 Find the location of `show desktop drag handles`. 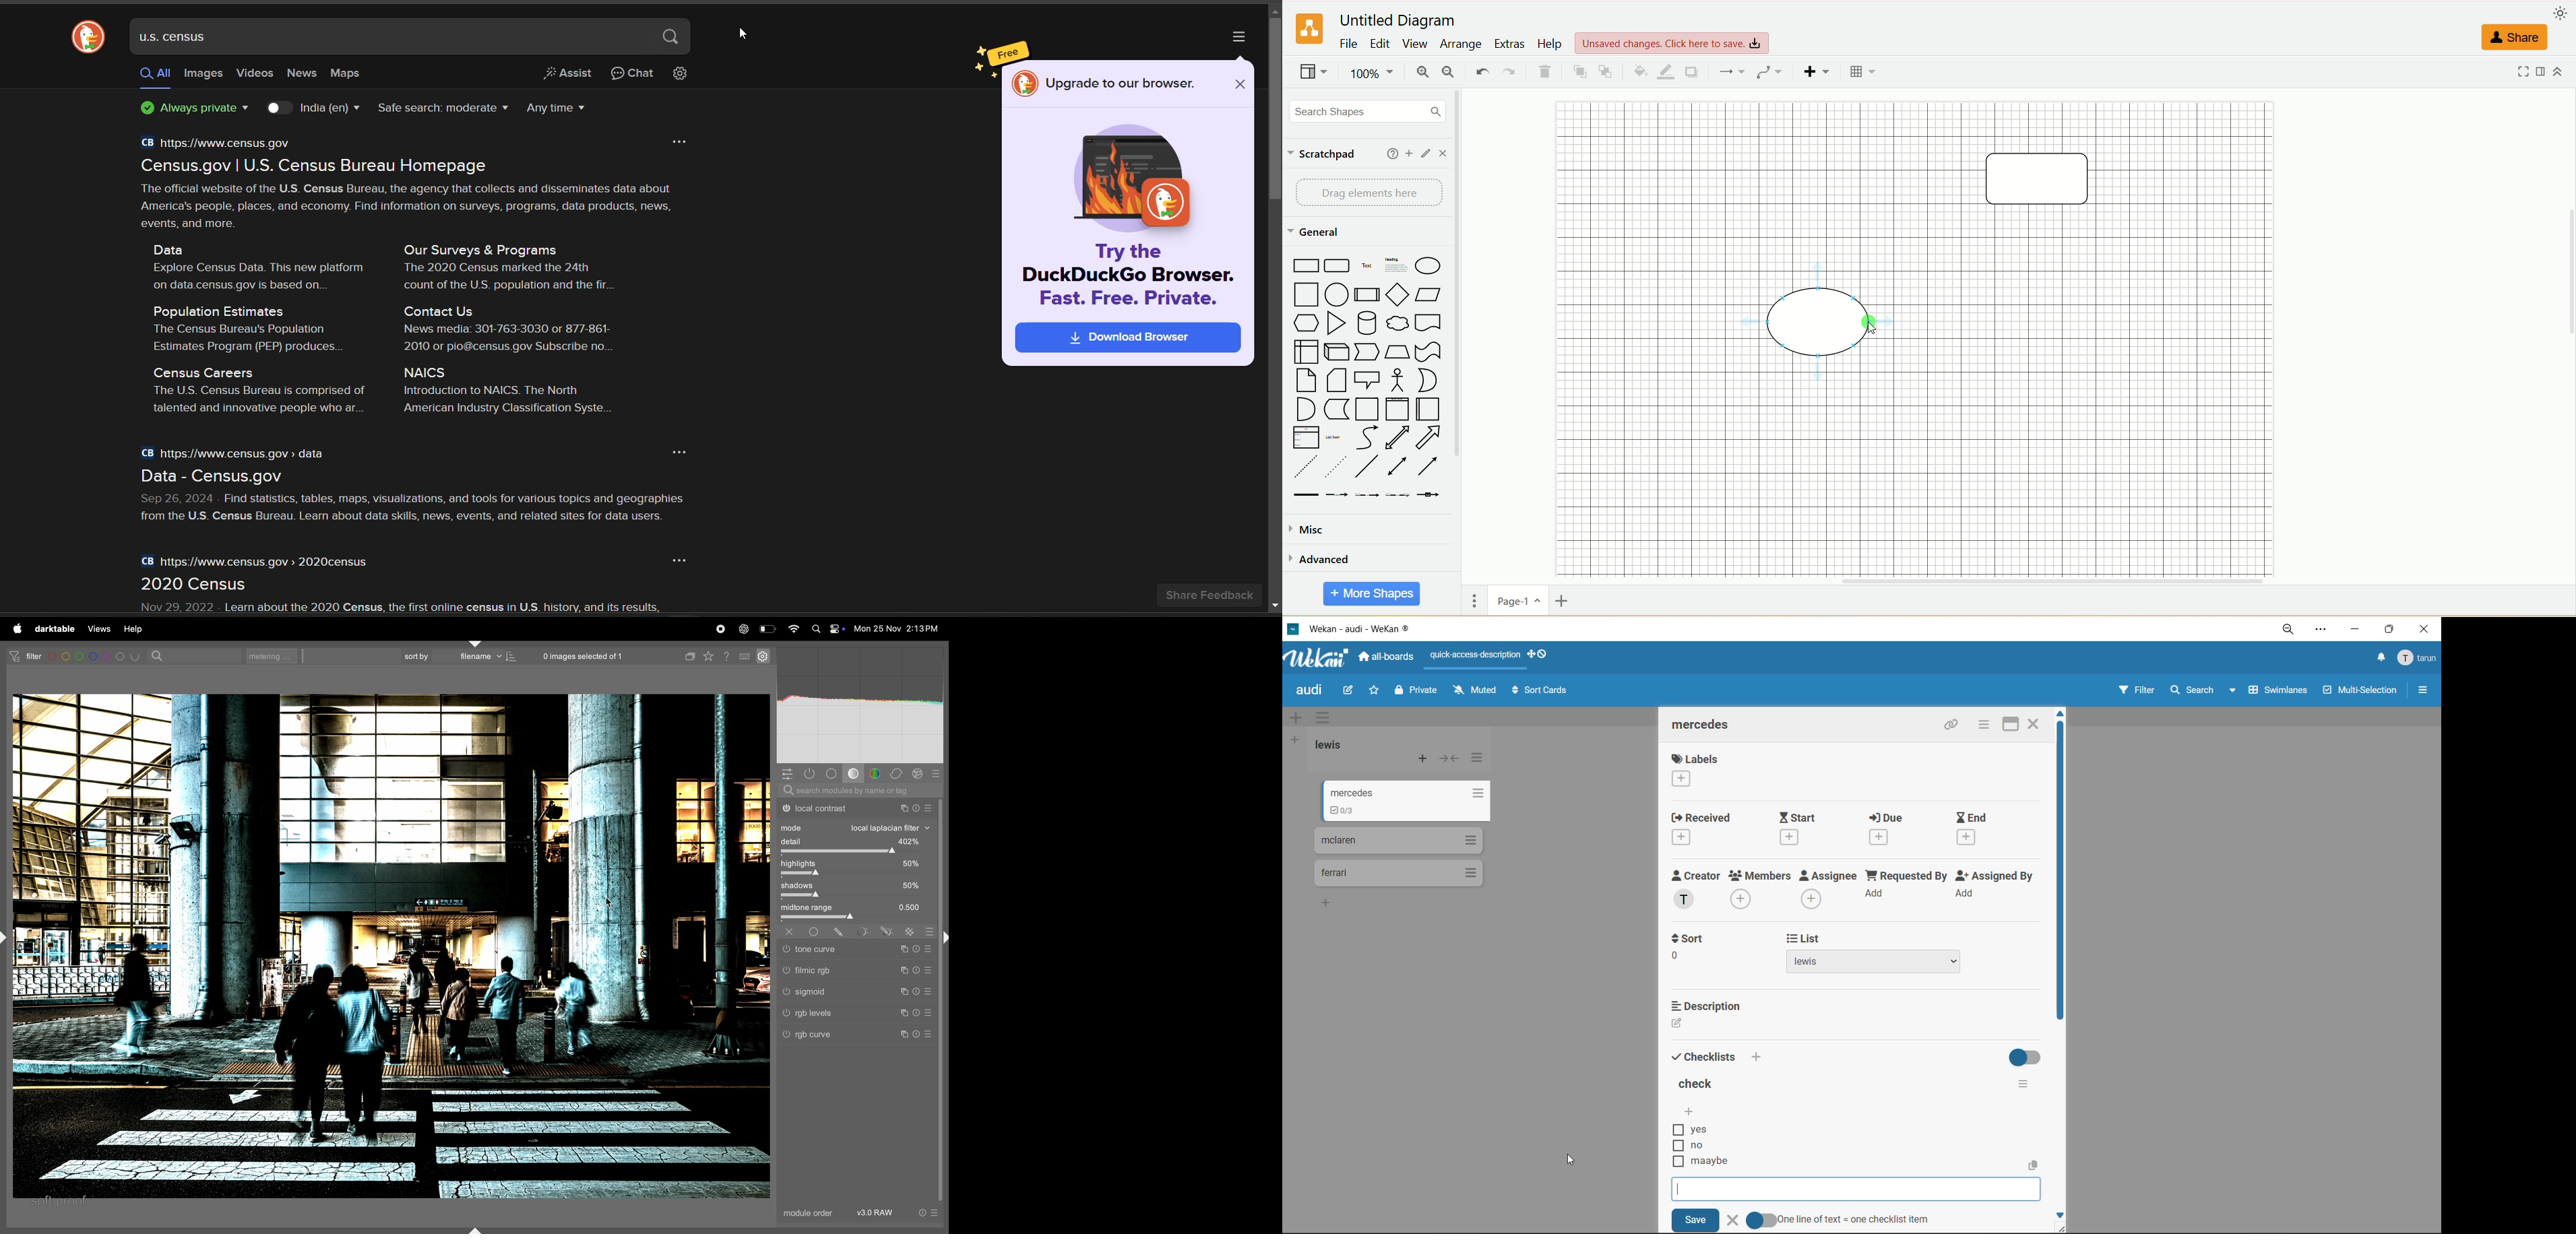

show desktop drag handles is located at coordinates (1541, 656).